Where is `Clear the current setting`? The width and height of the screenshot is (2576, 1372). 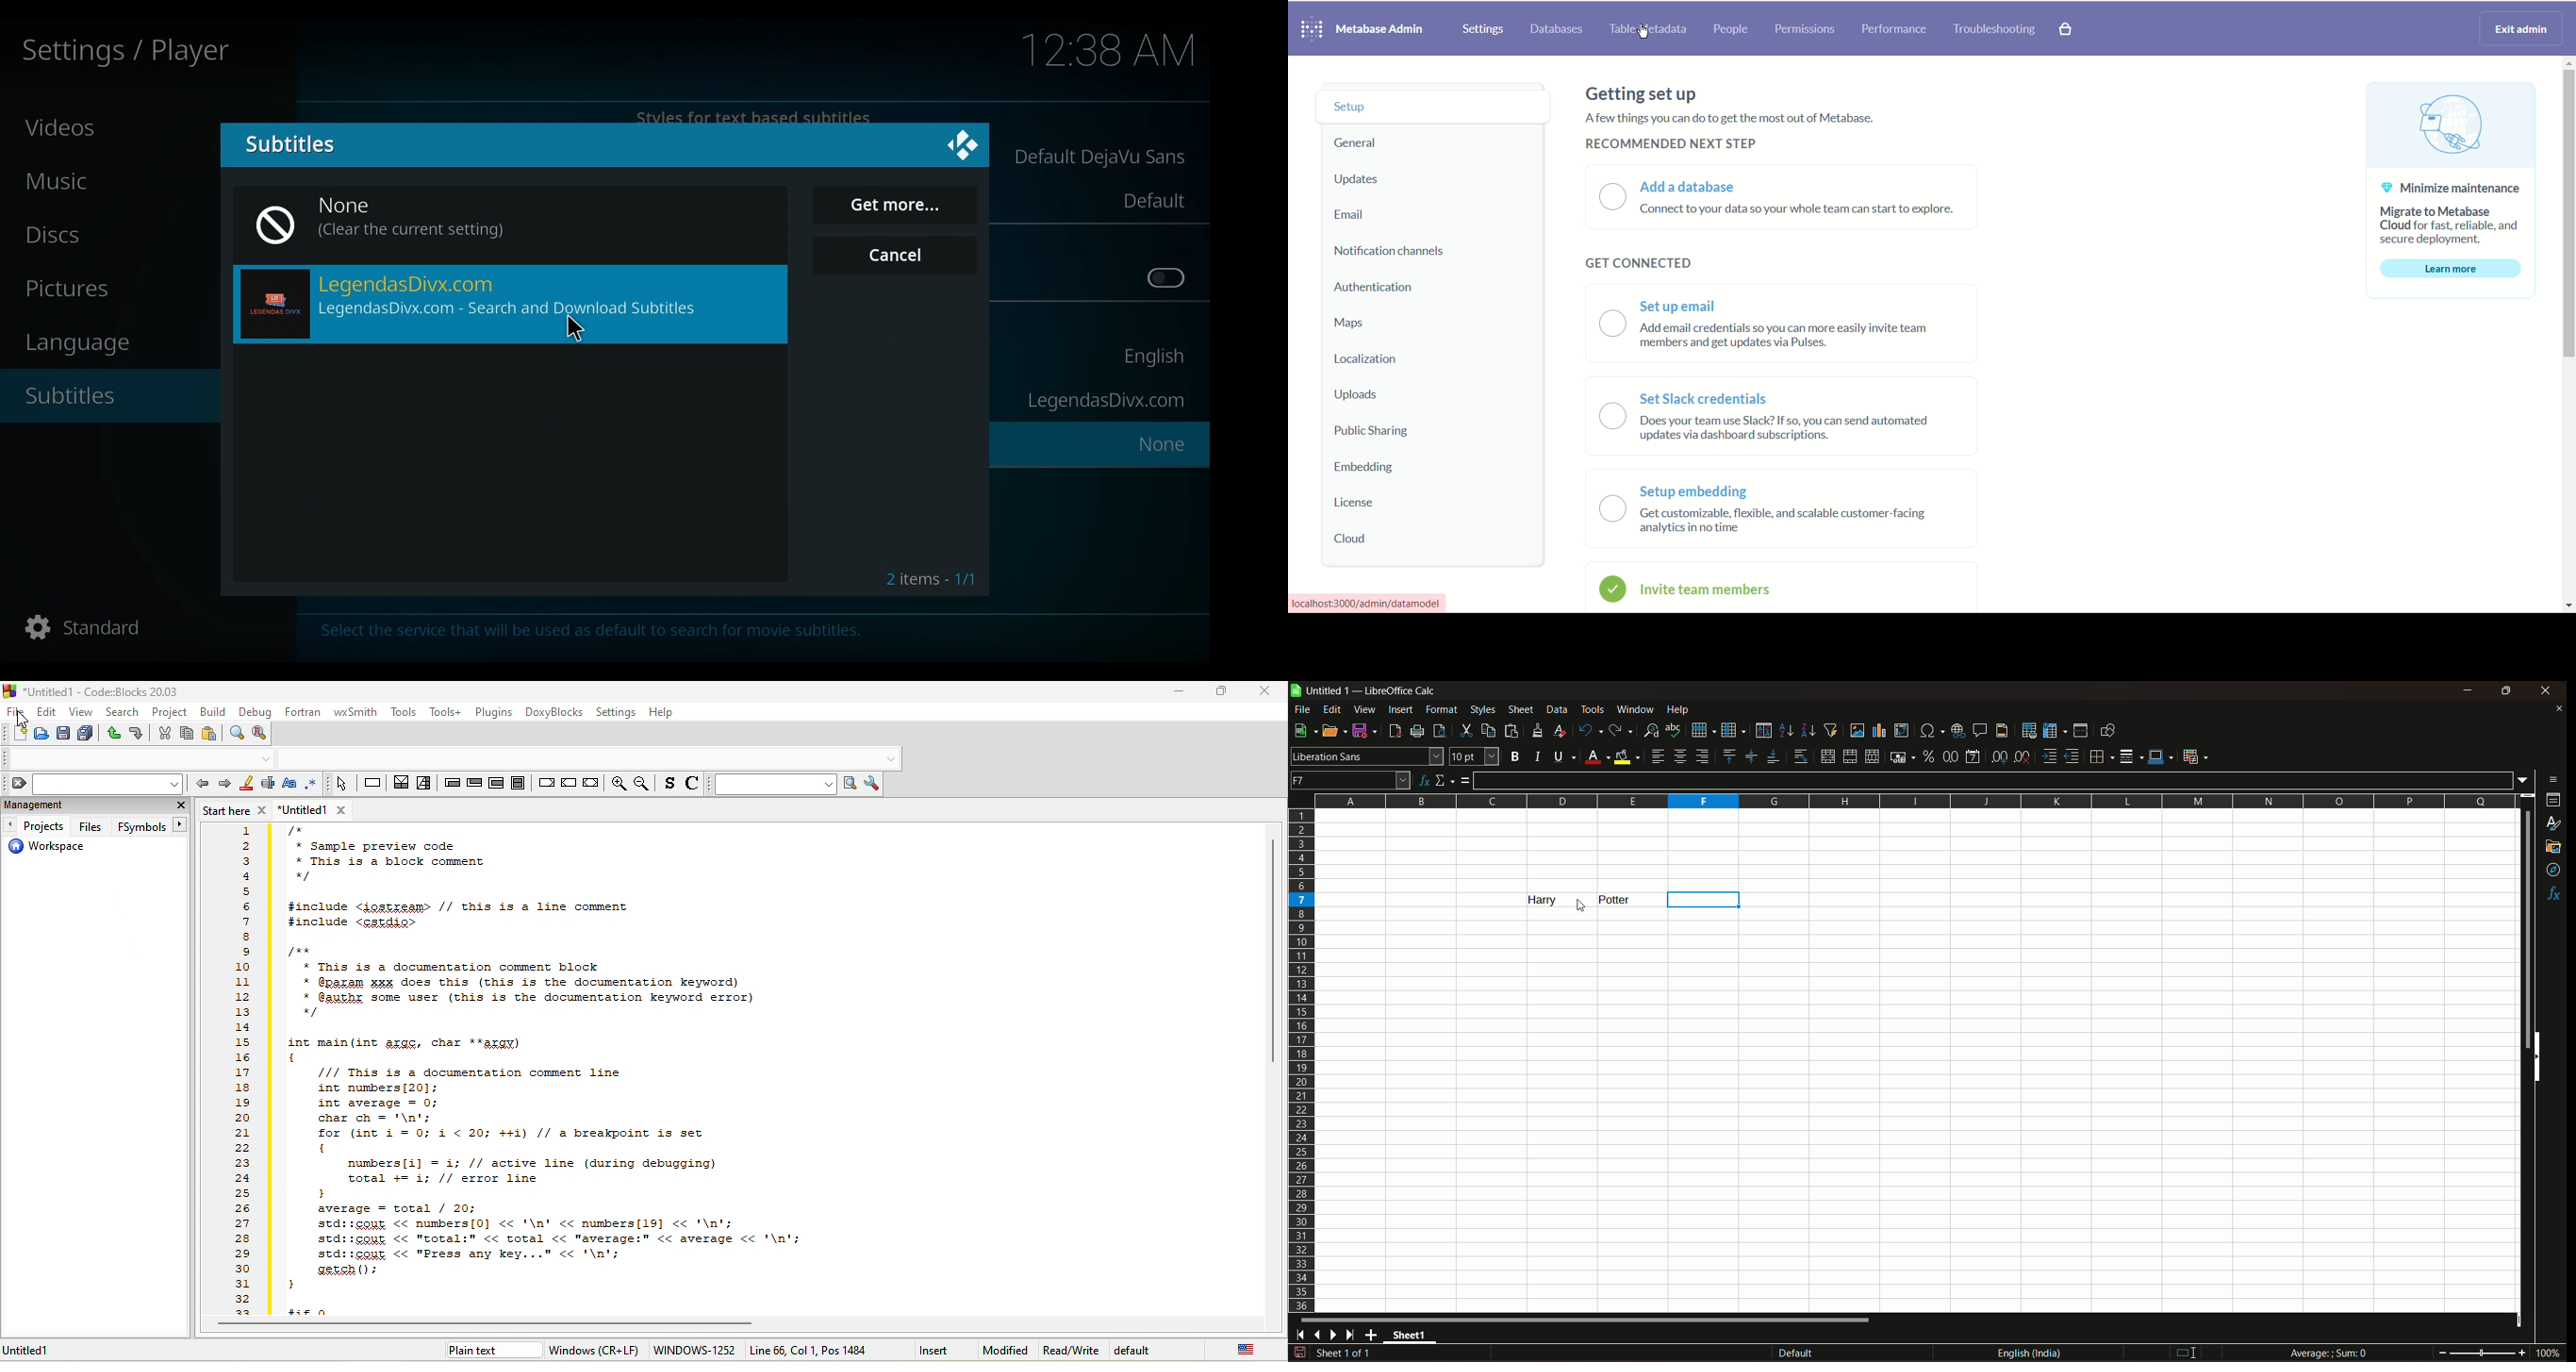 Clear the current setting is located at coordinates (413, 232).